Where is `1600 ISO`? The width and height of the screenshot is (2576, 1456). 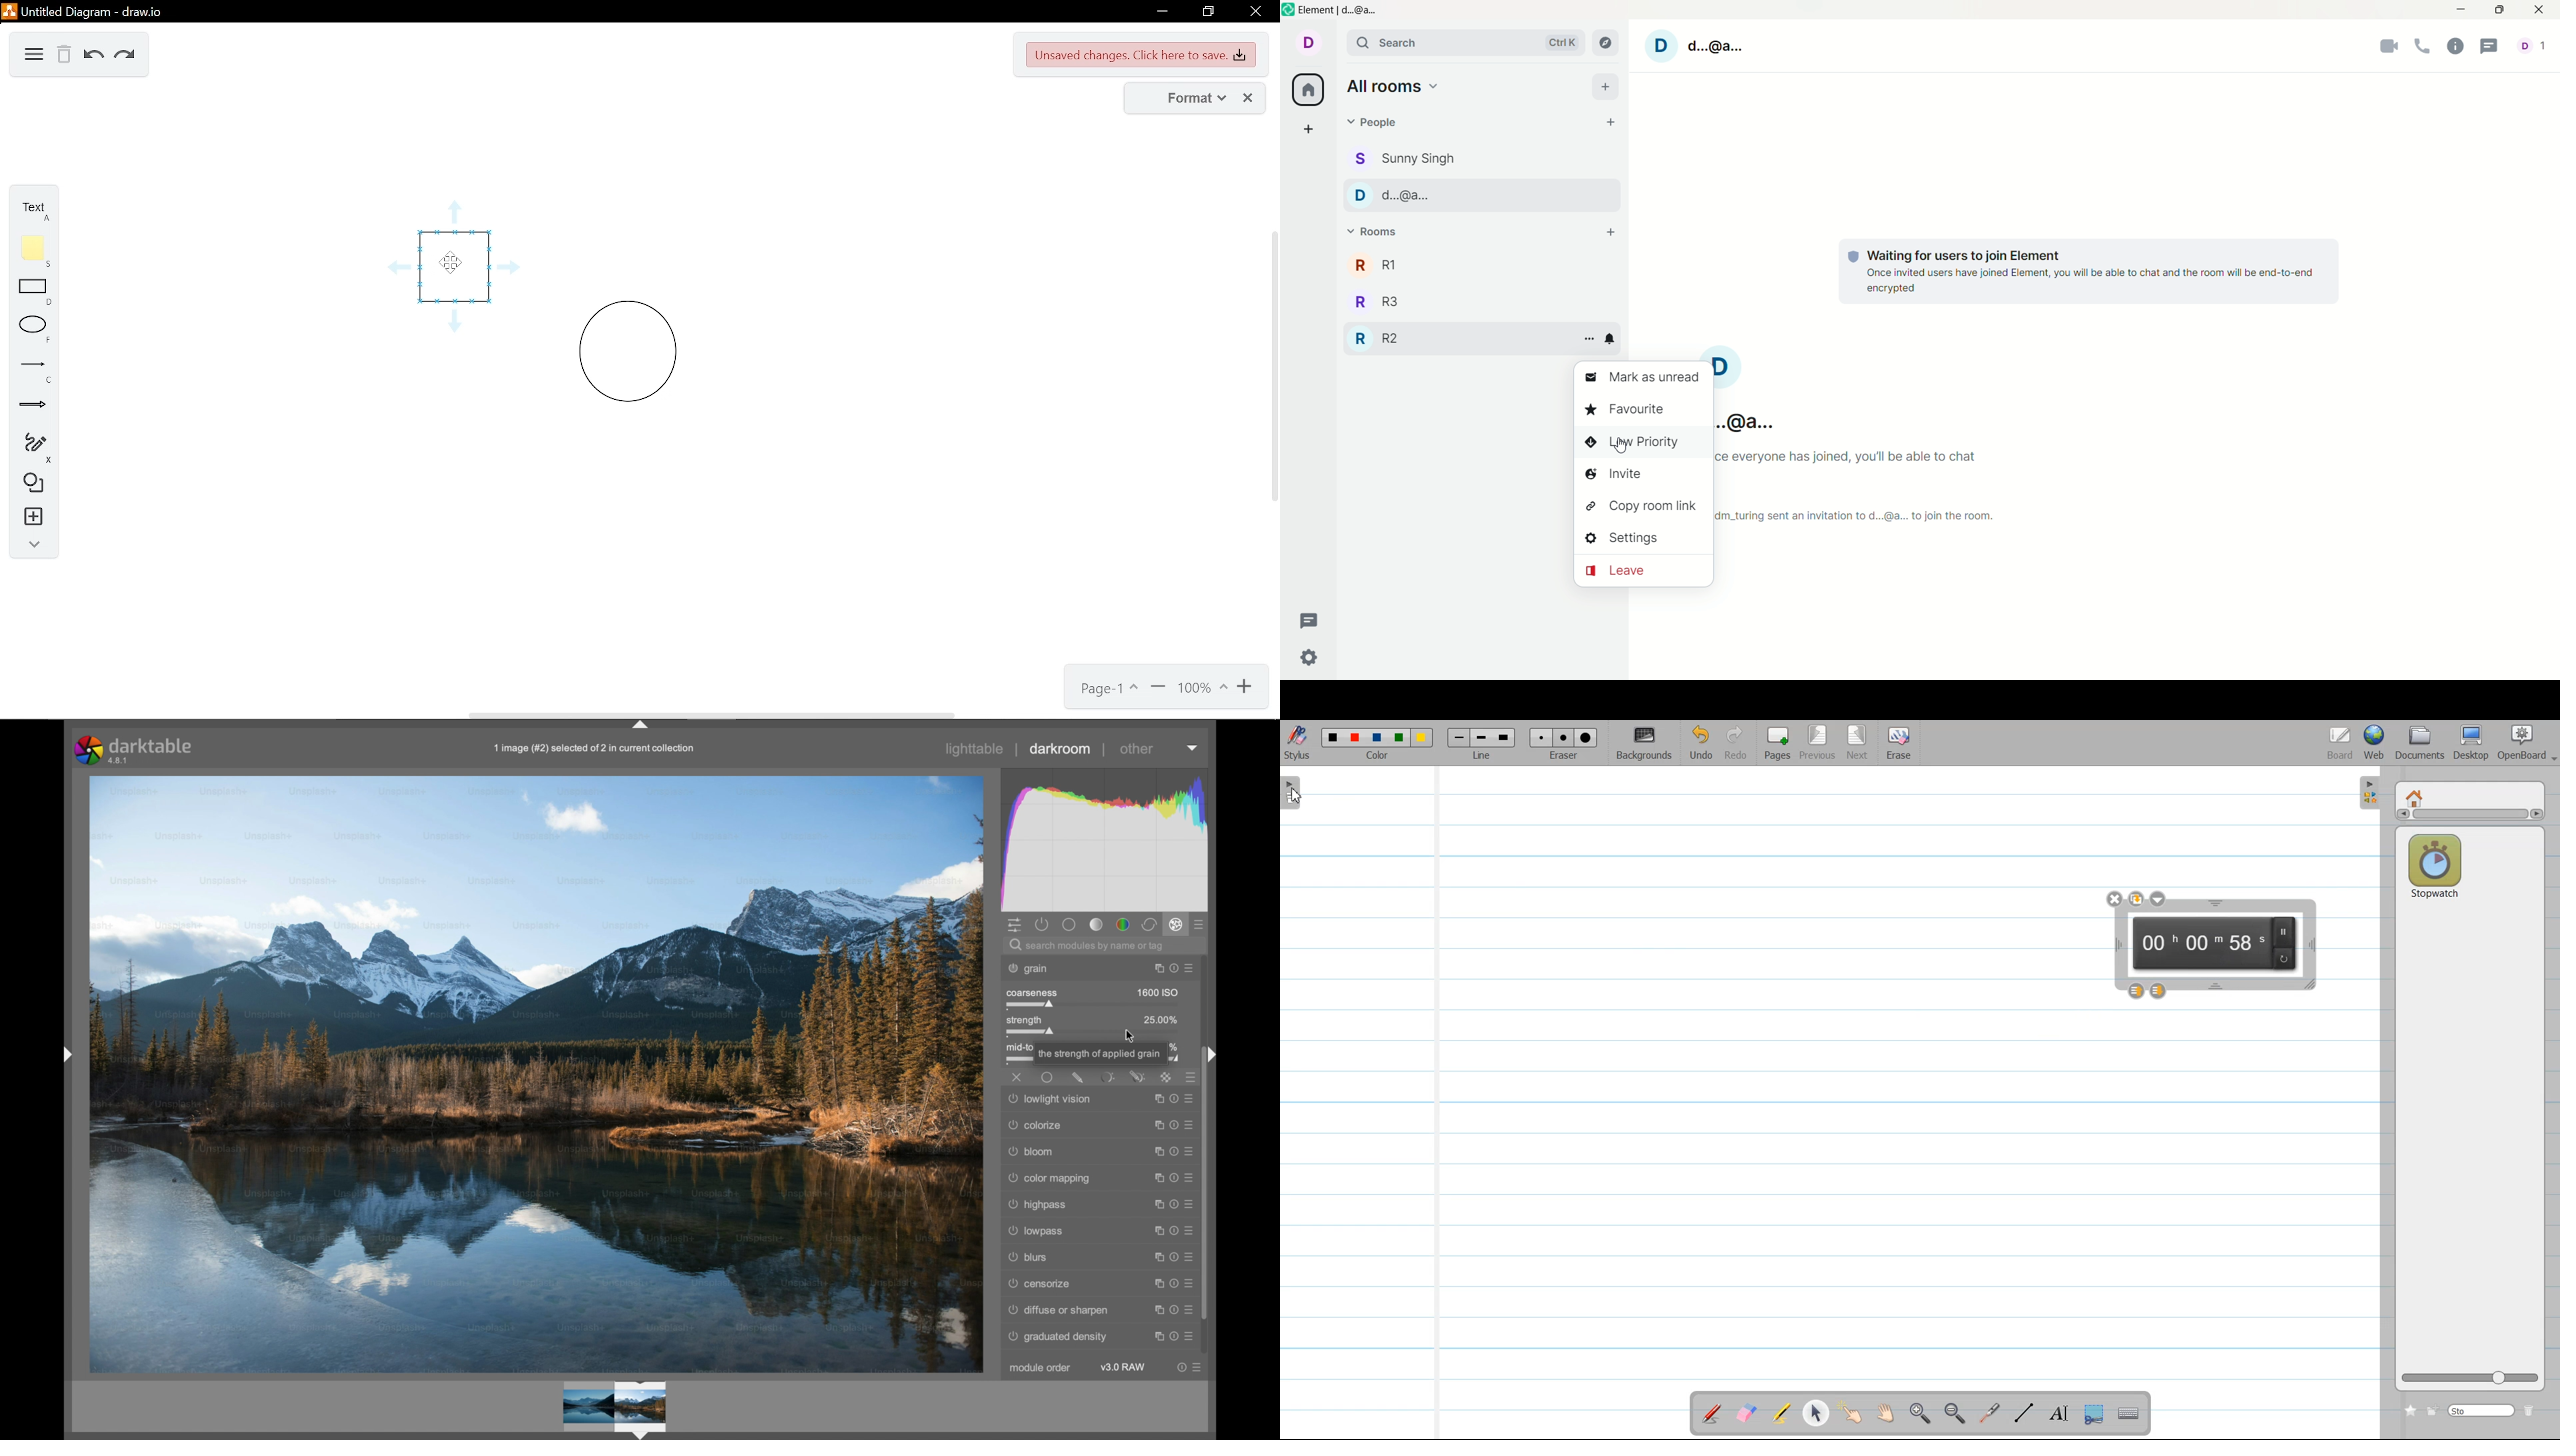
1600 ISO is located at coordinates (1159, 992).